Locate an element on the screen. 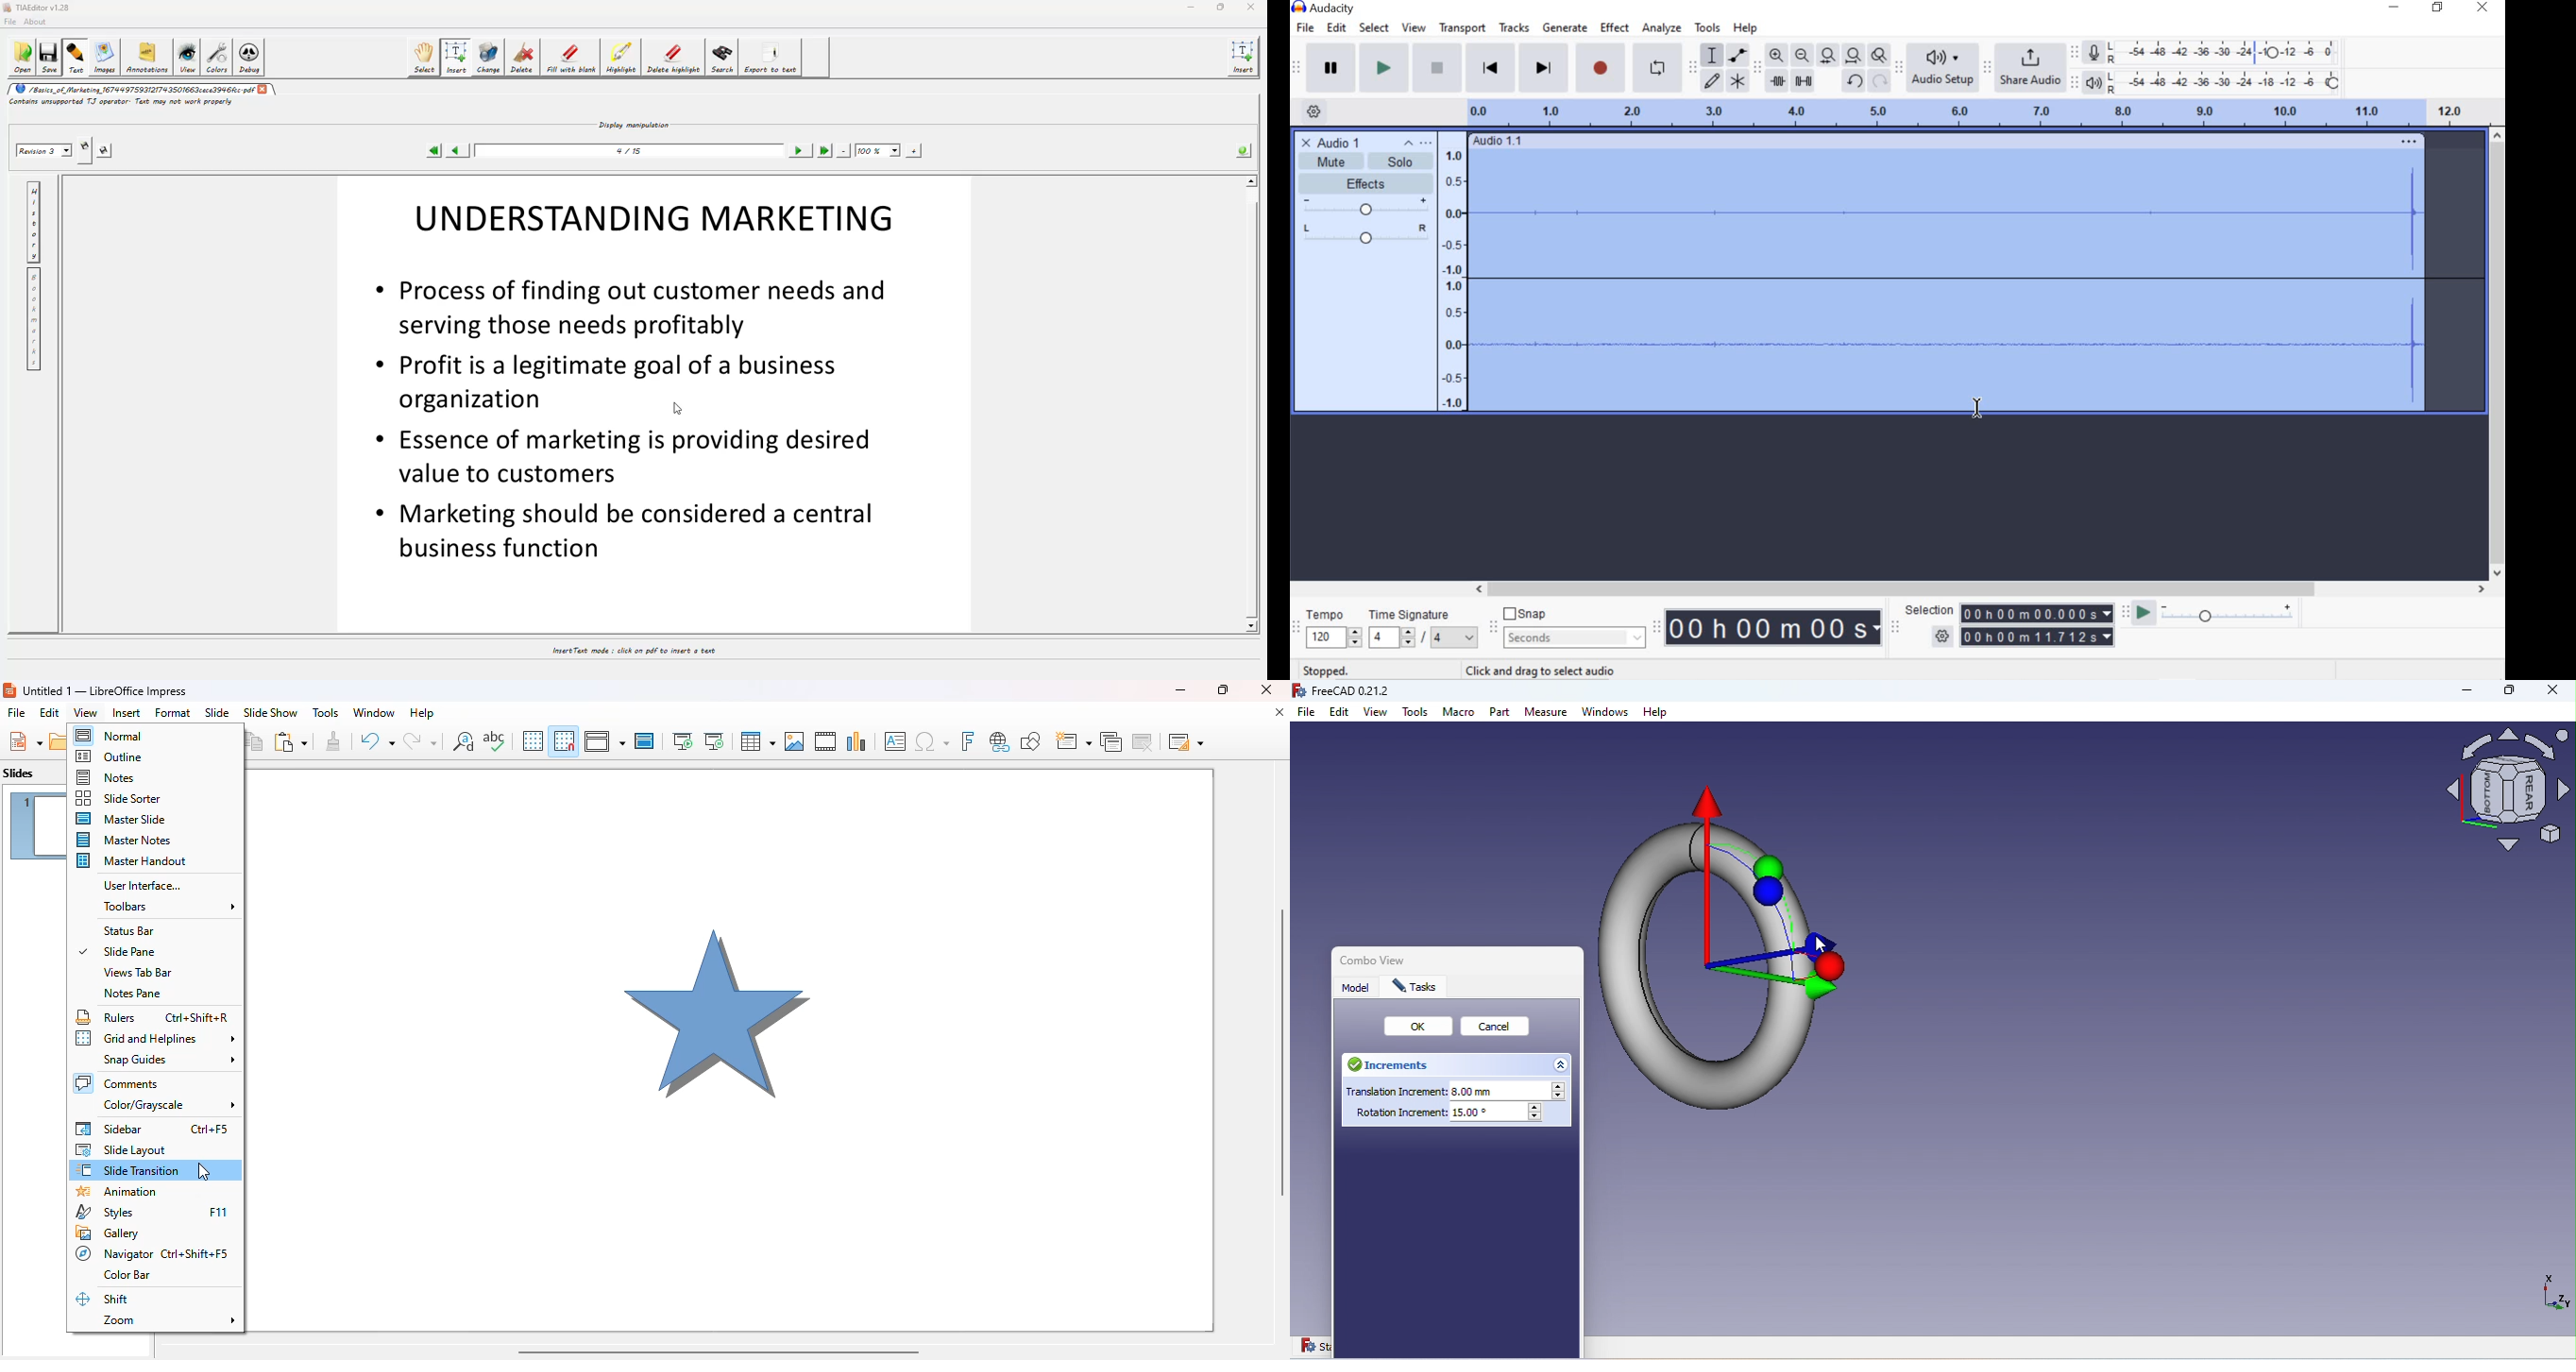 The width and height of the screenshot is (2576, 1372). user interface is located at coordinates (143, 886).